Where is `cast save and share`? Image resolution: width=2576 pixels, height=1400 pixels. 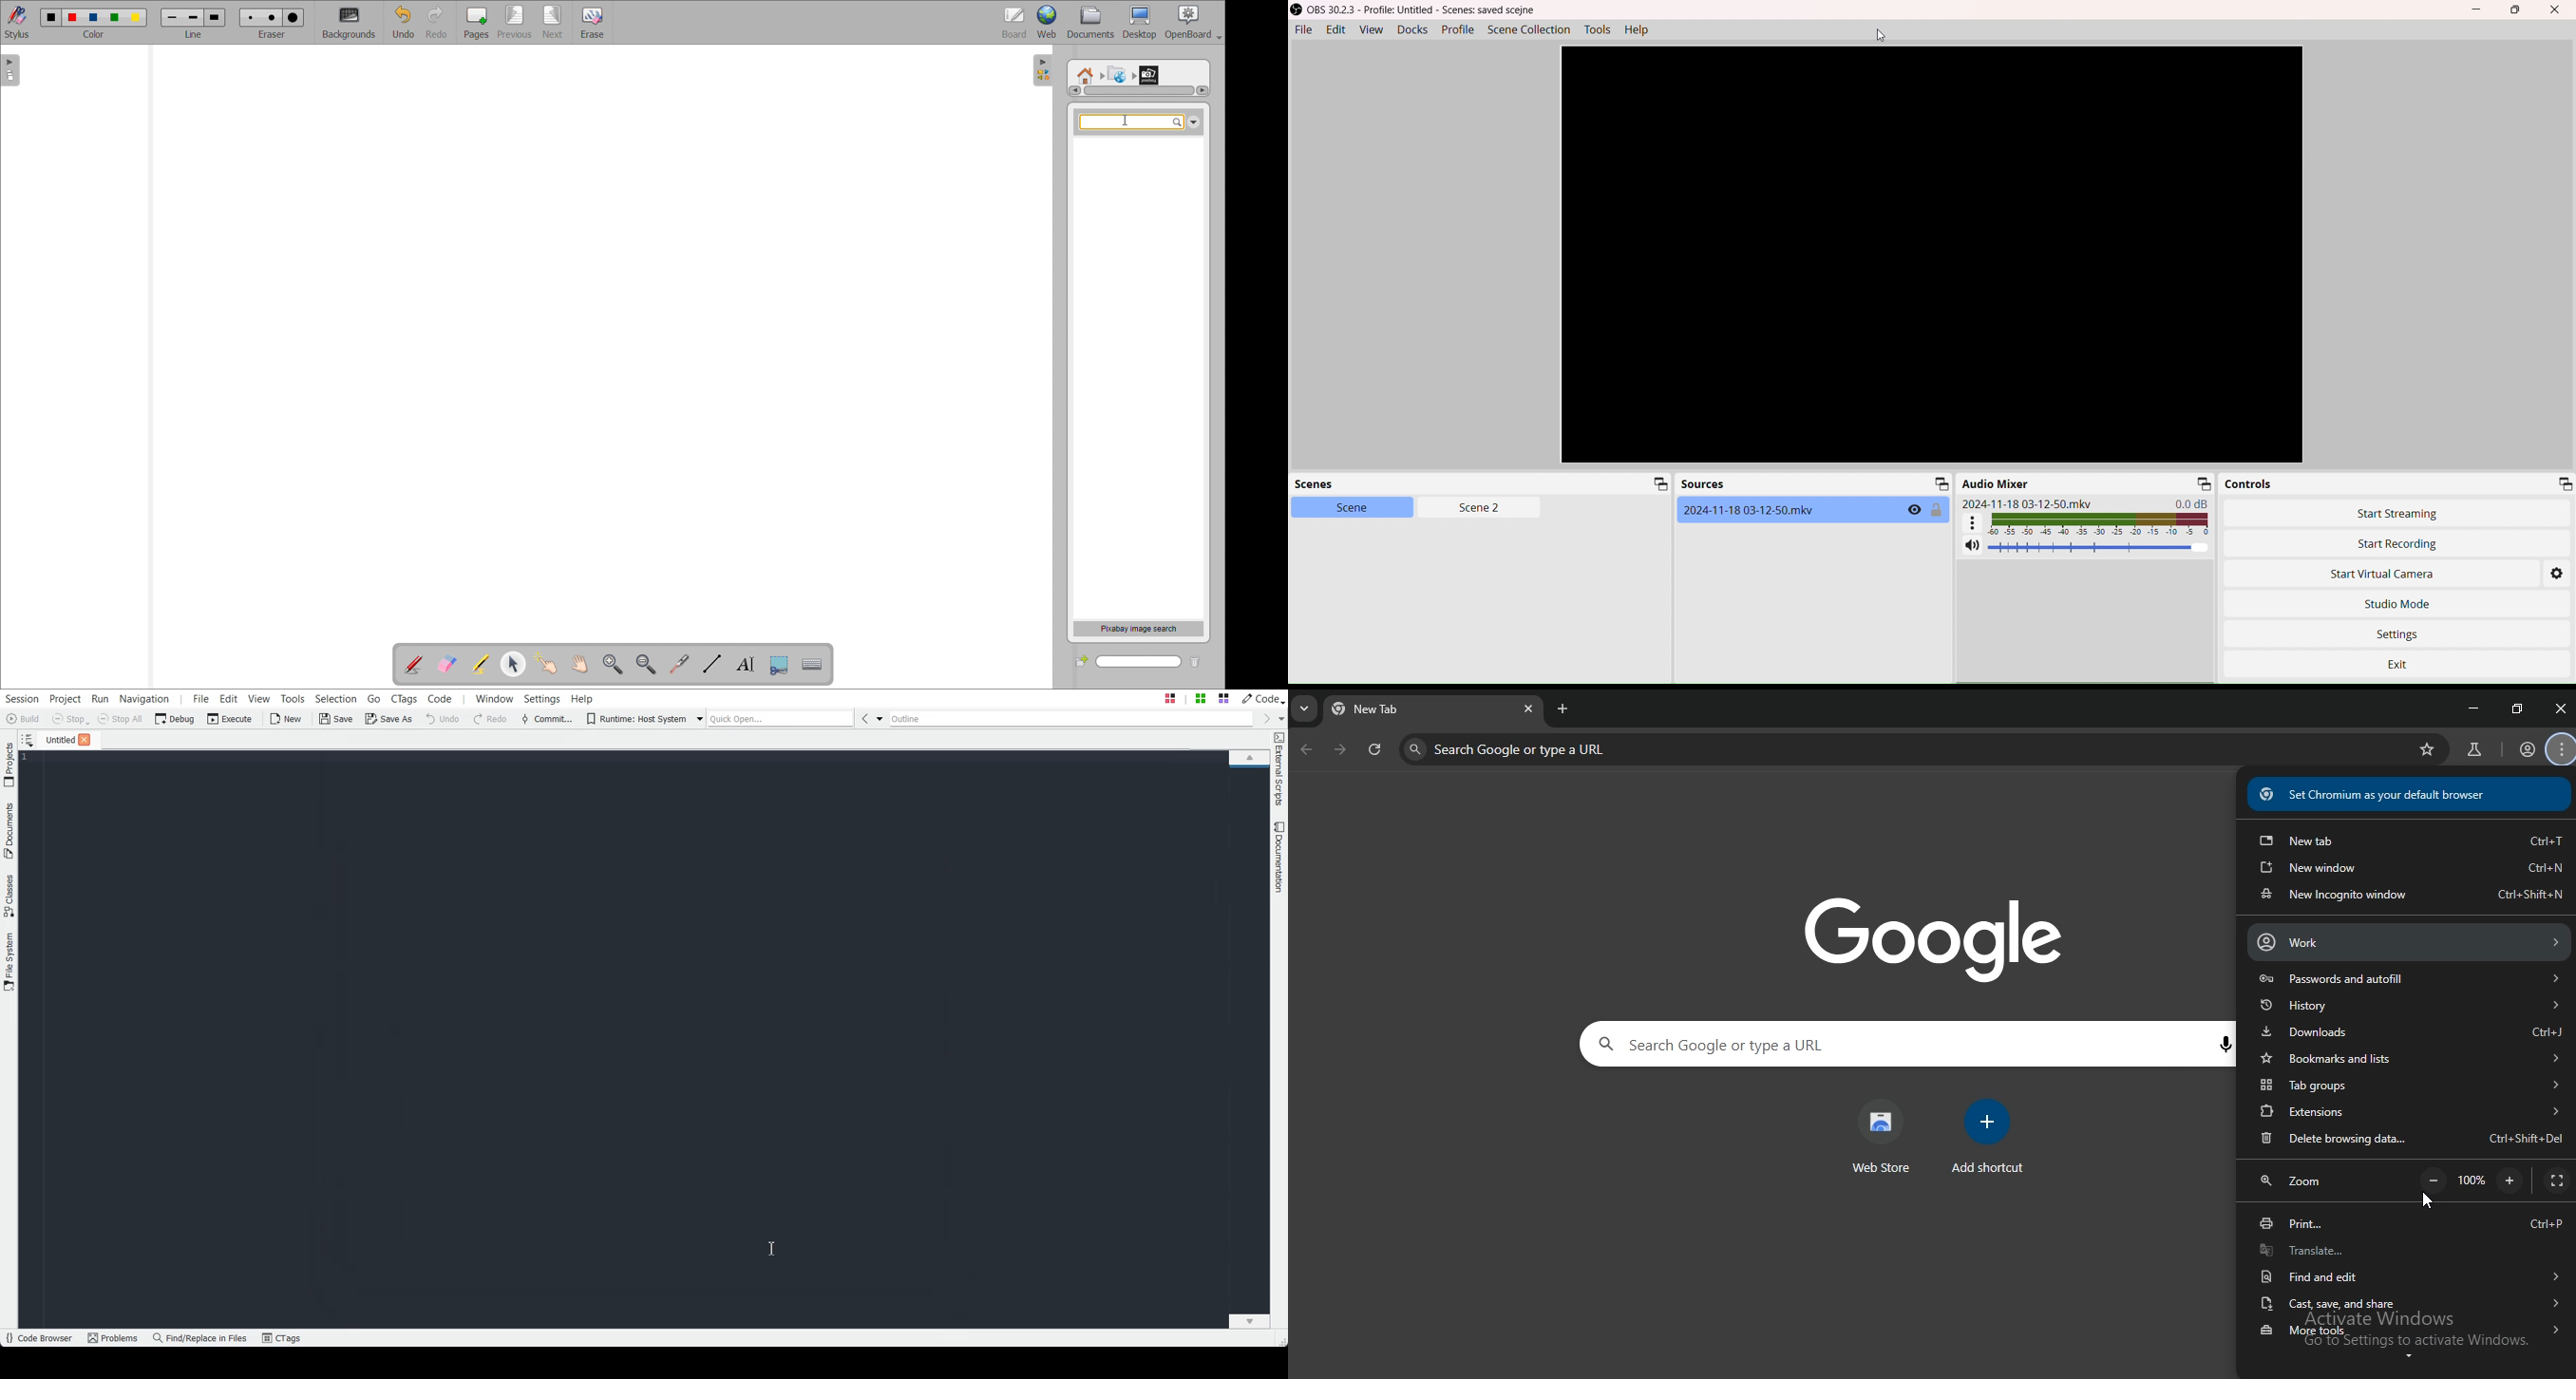
cast save and share is located at coordinates (2412, 1304).